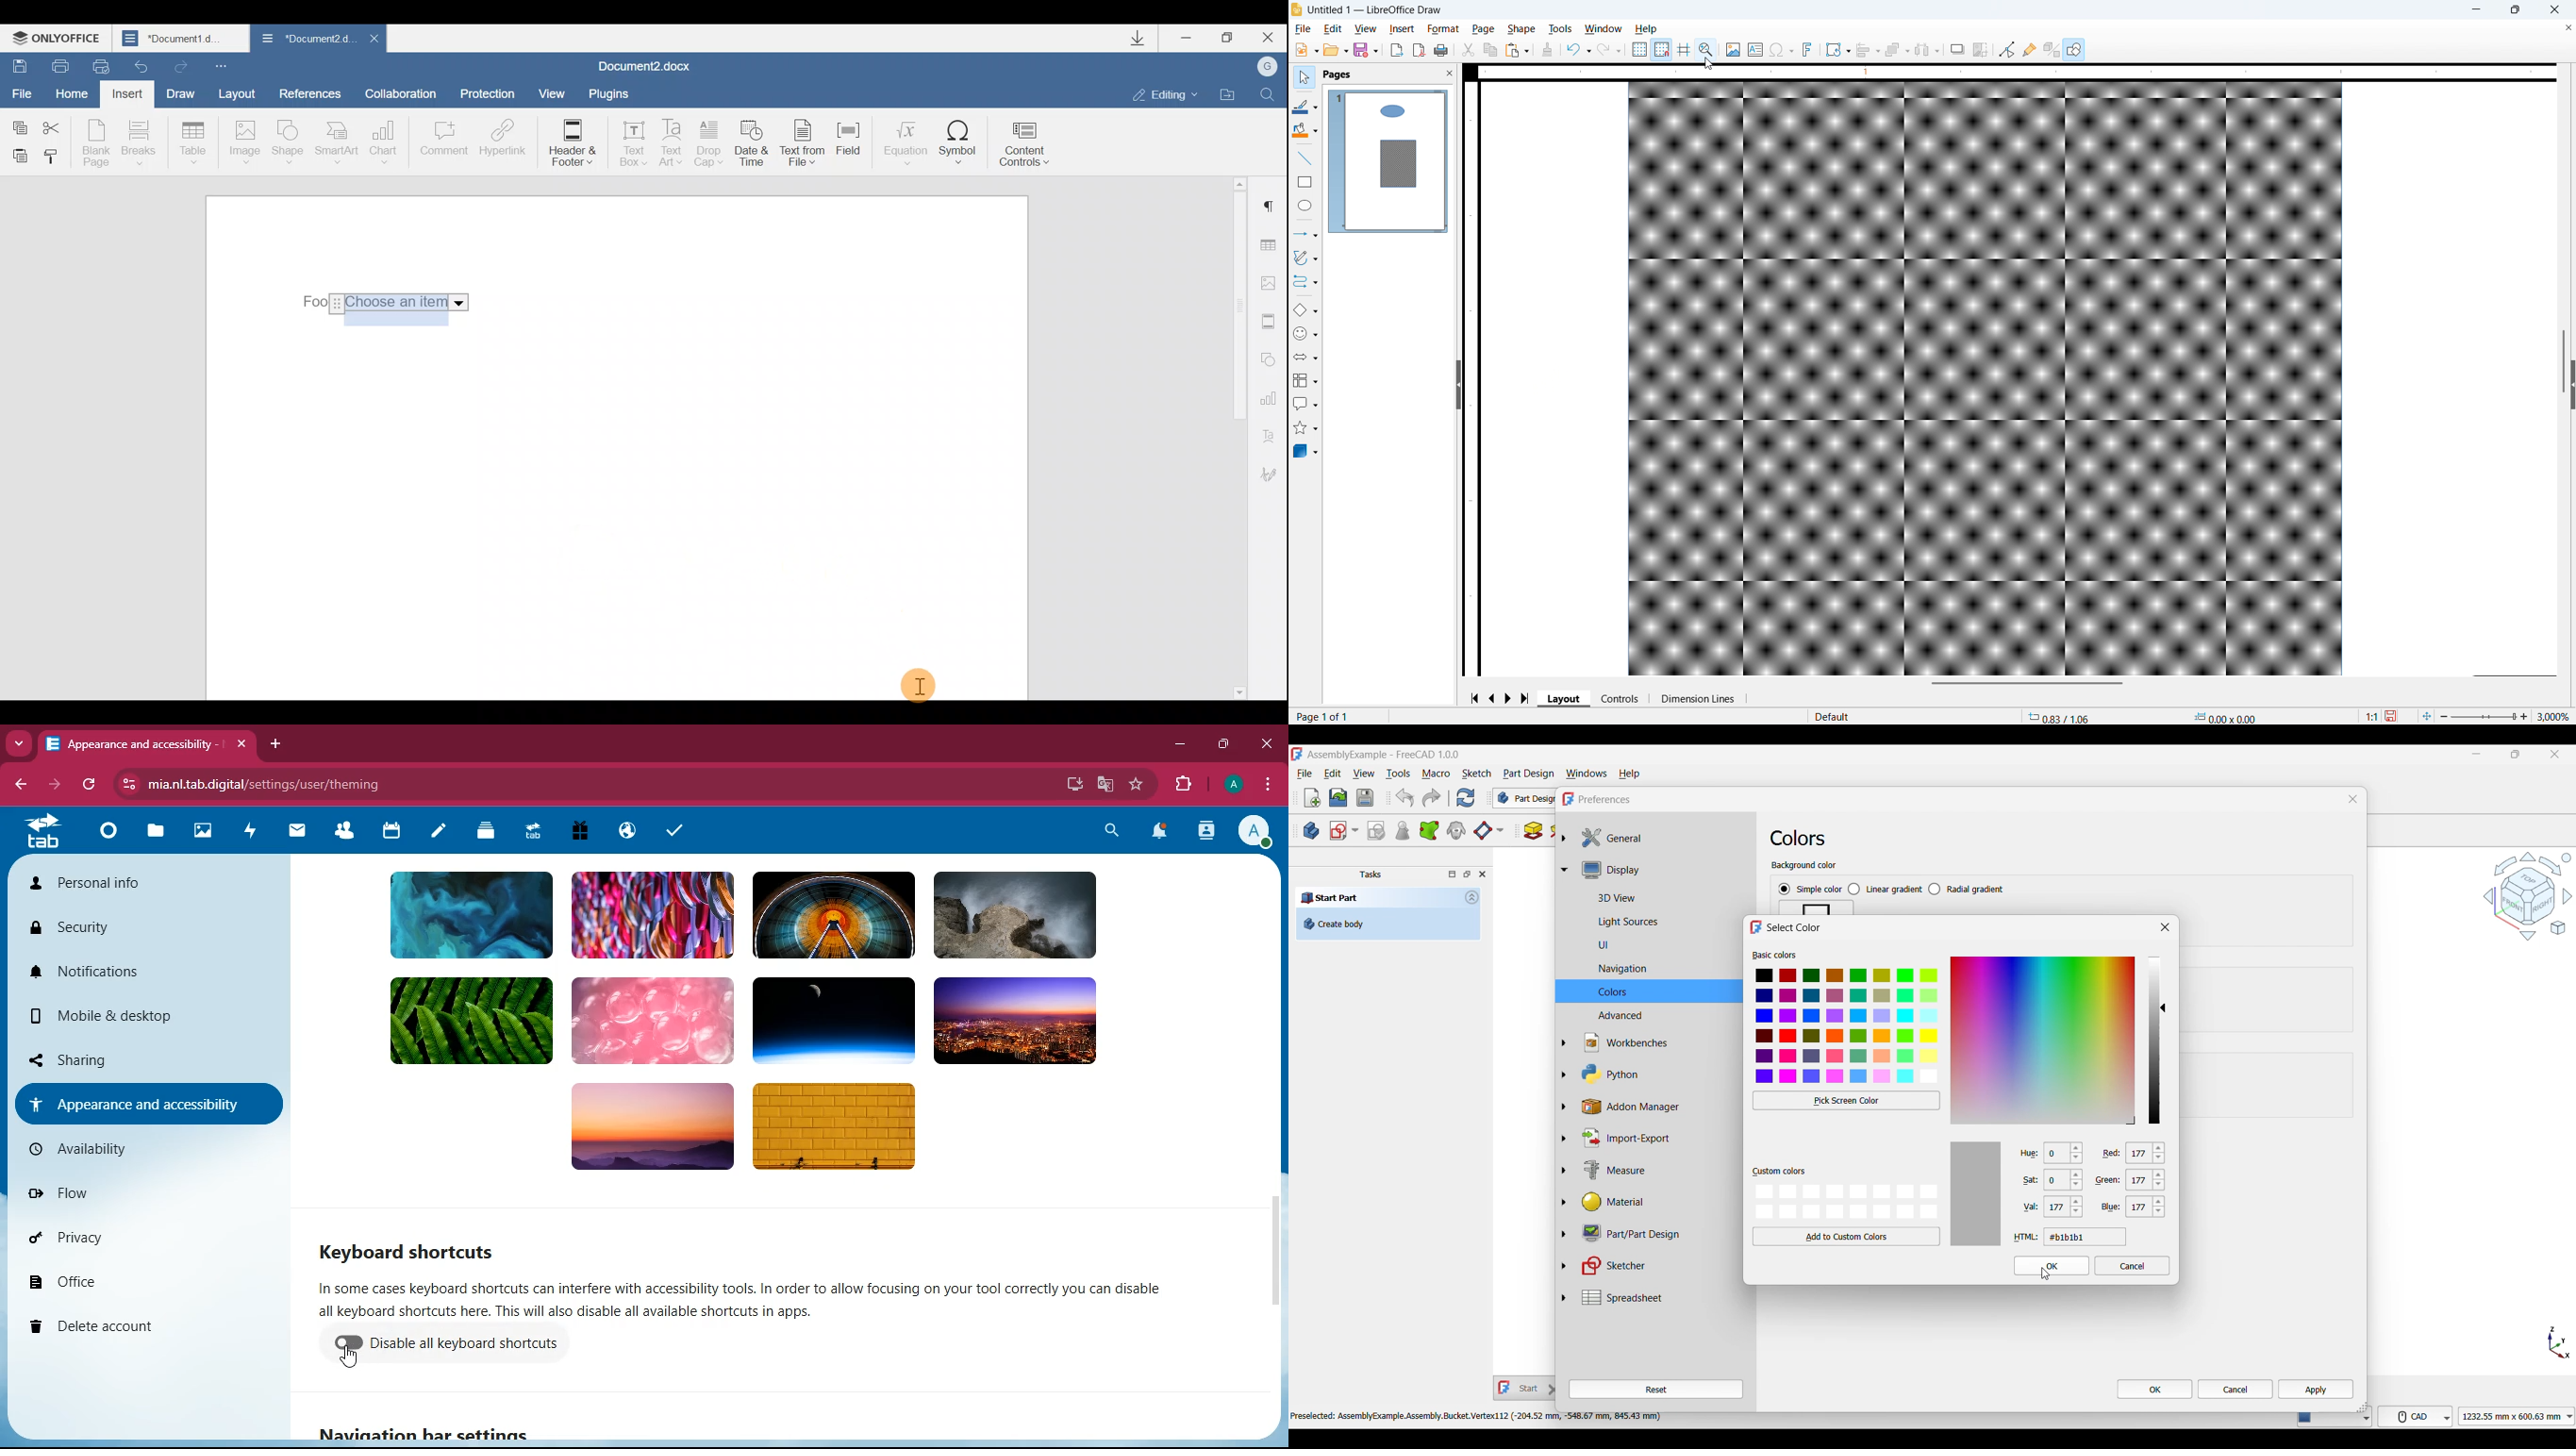 This screenshot has height=1456, width=2576. I want to click on Create body, so click(1388, 924).